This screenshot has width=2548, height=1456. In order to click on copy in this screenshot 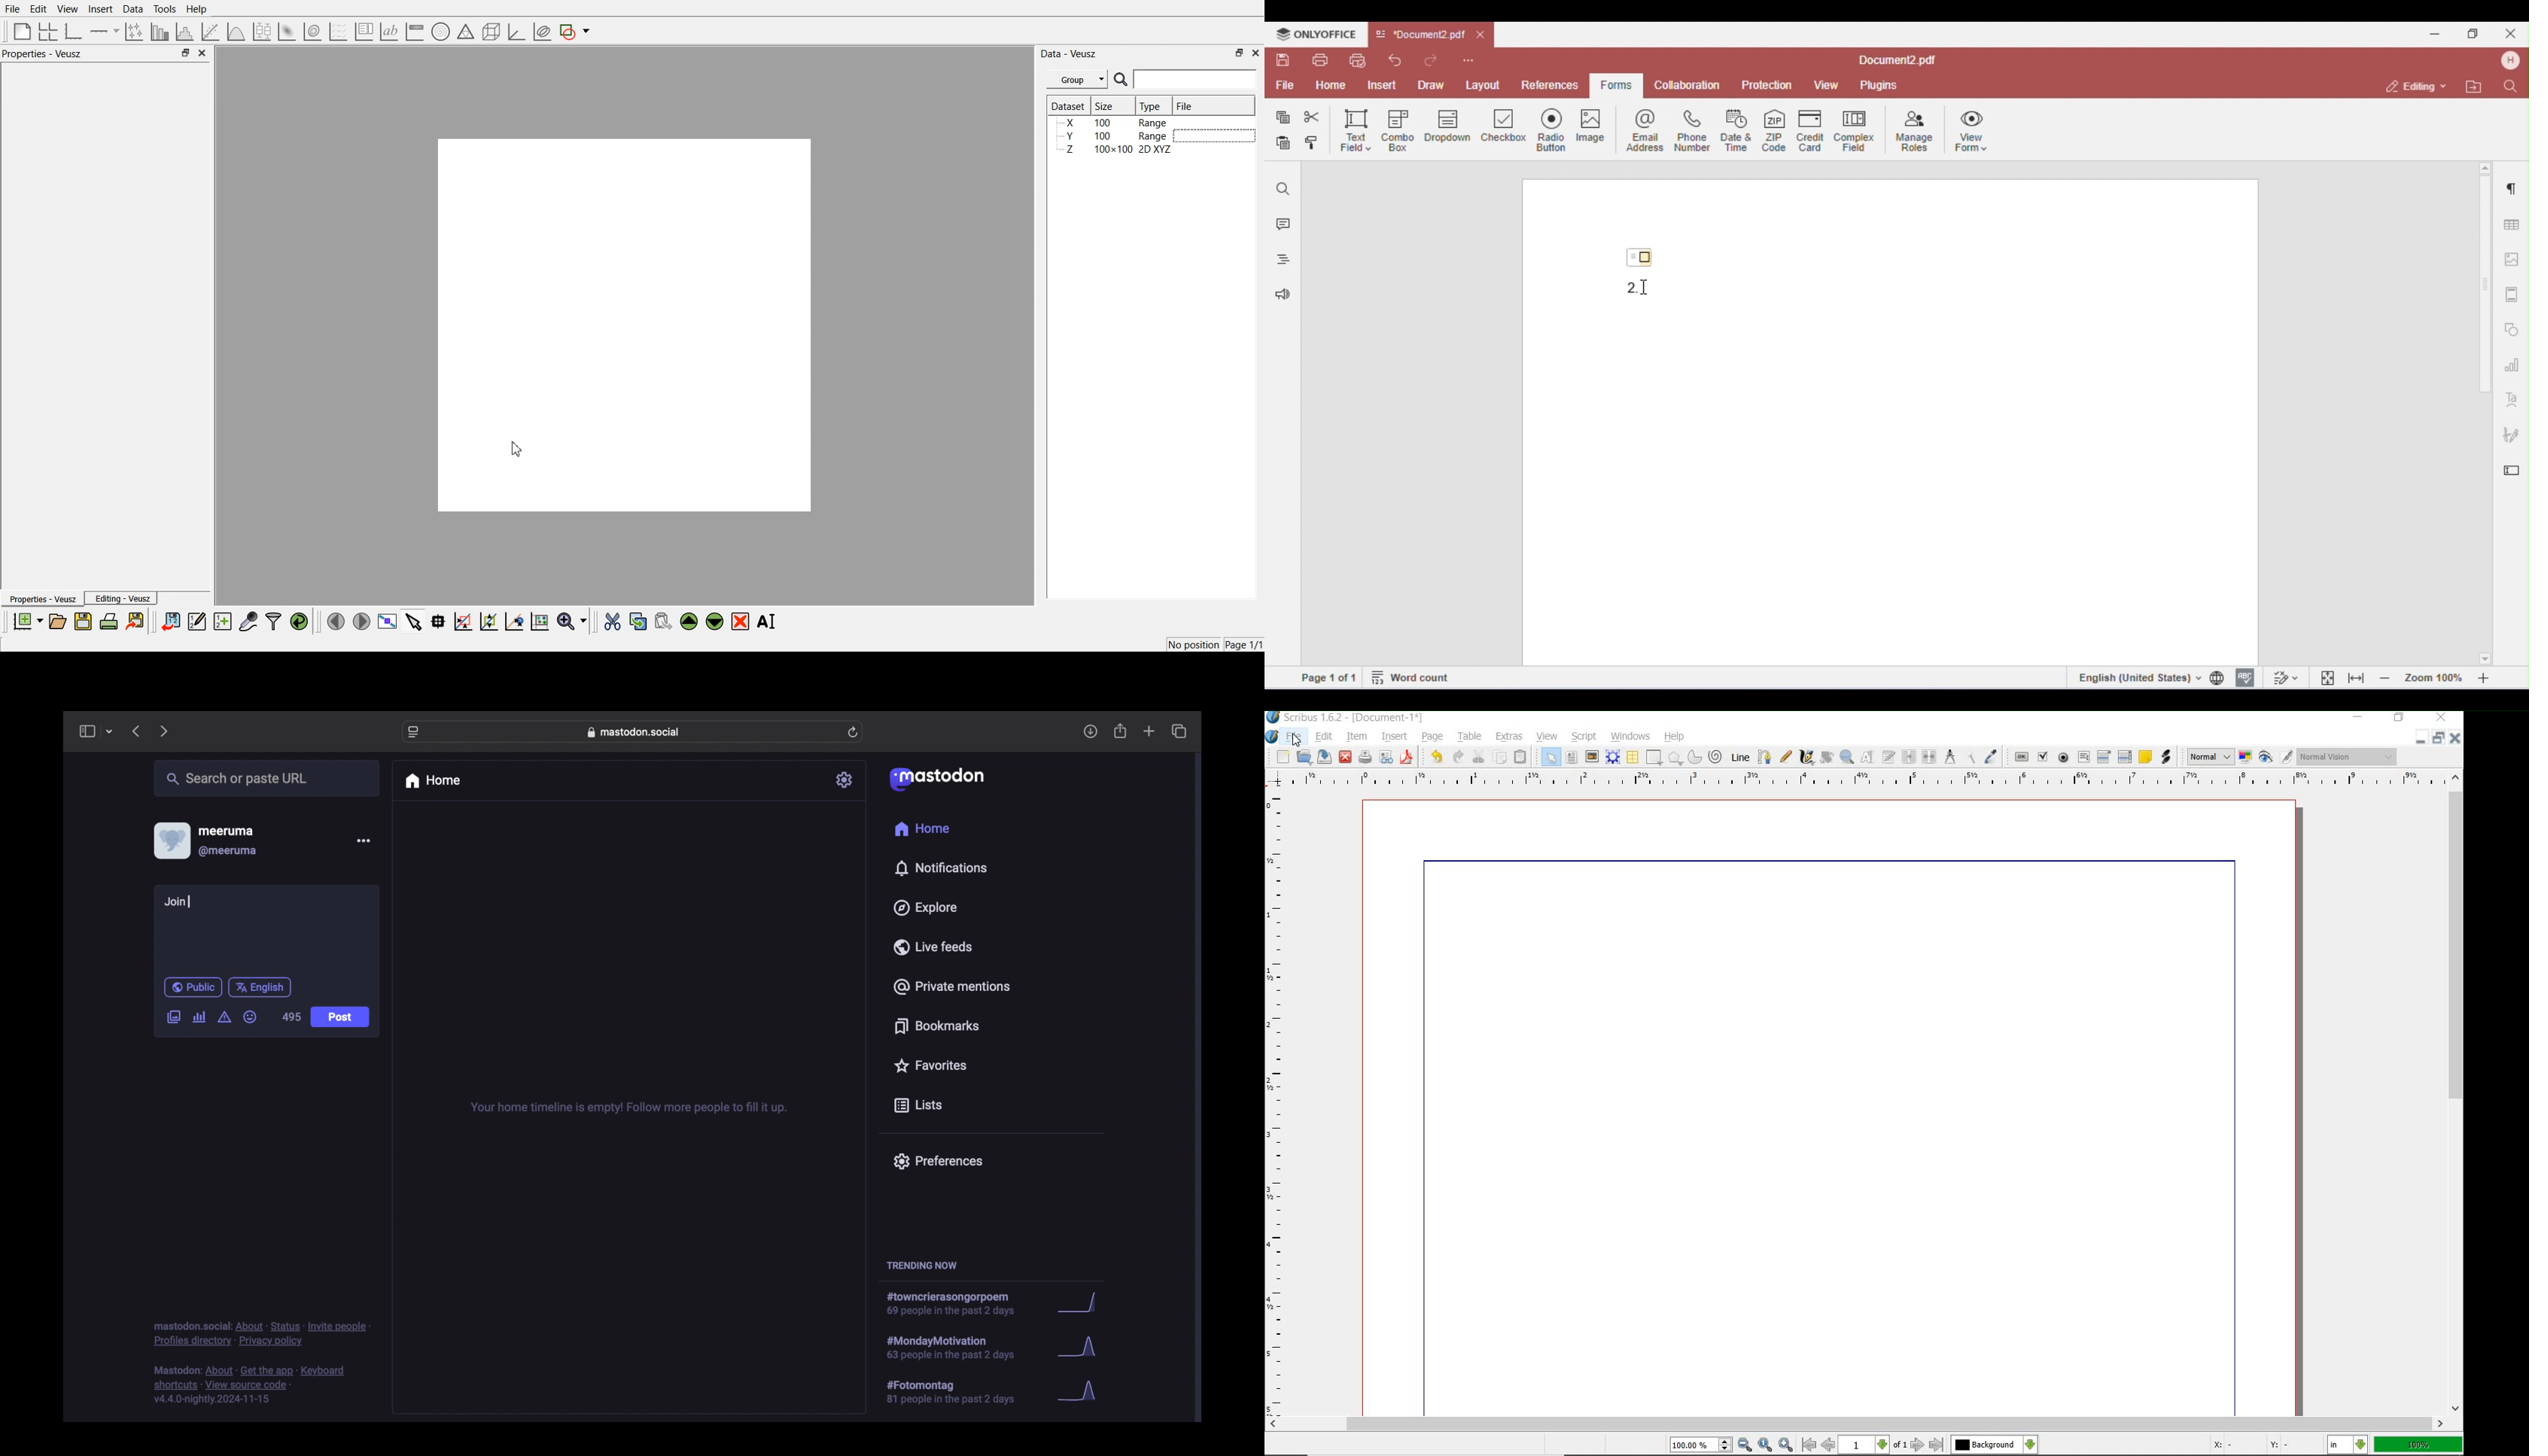, I will do `click(1500, 757)`.